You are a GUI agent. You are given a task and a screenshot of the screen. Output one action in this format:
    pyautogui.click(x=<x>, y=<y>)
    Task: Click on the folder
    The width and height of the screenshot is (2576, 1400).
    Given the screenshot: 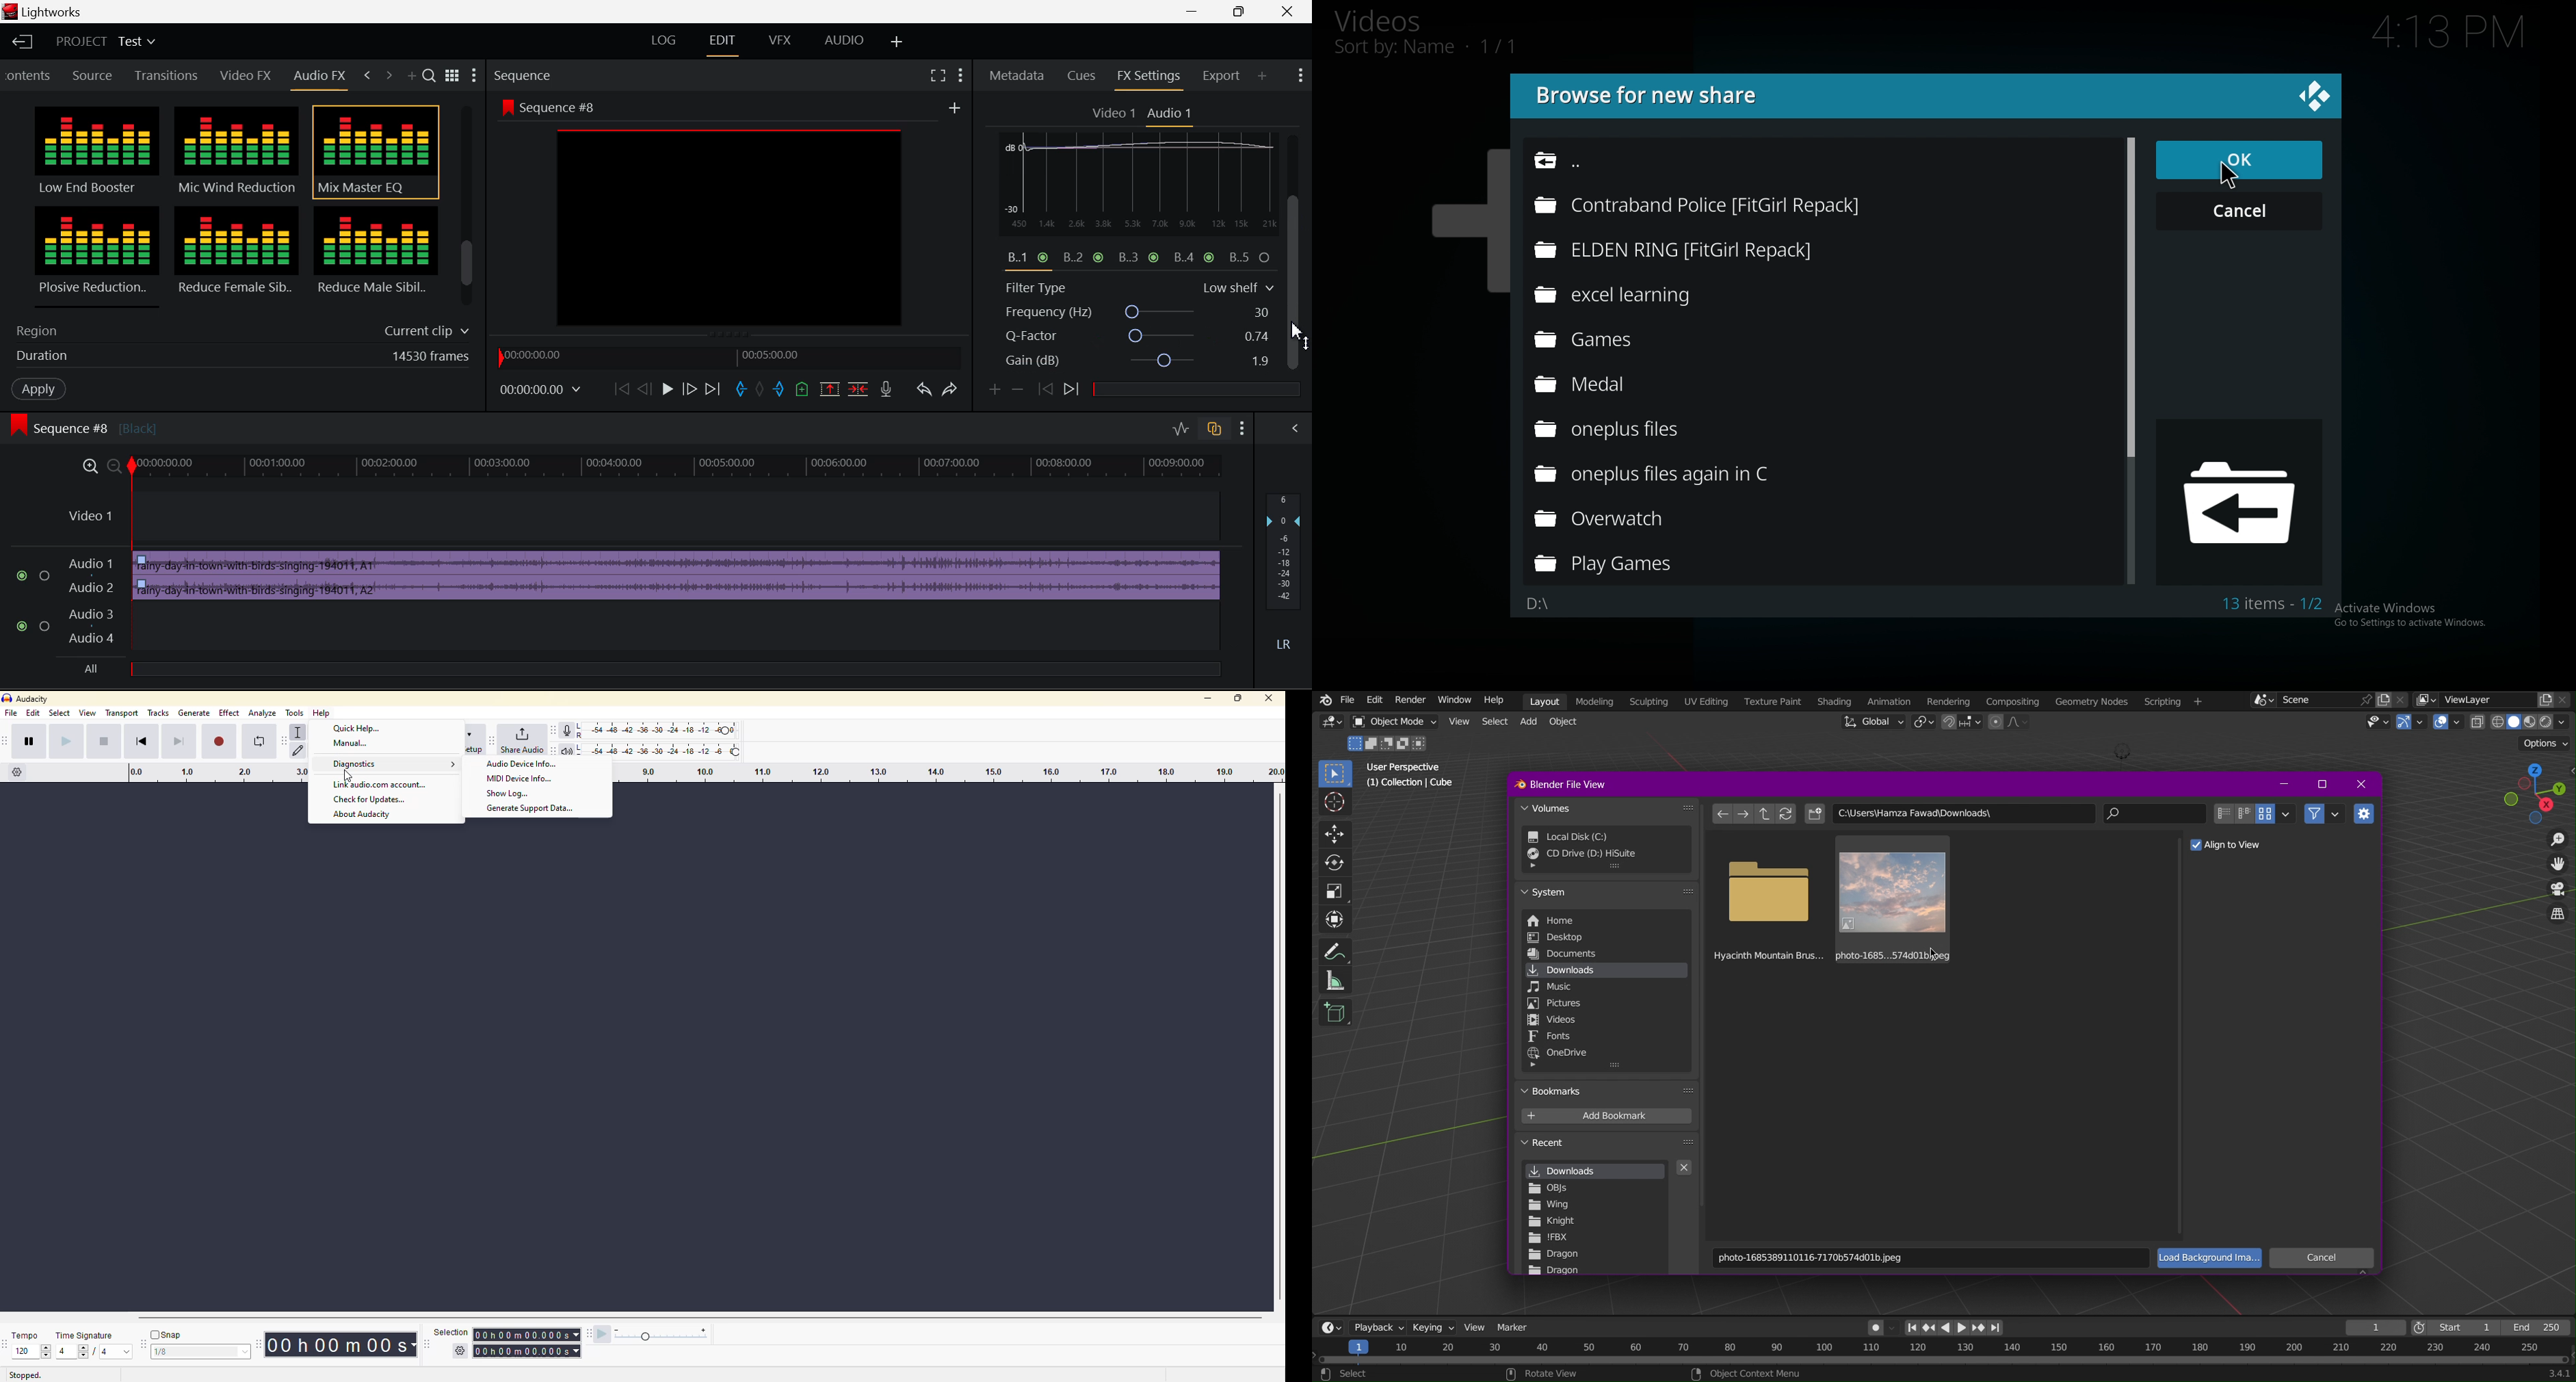 What is the action you would take?
    pyautogui.click(x=1716, y=204)
    